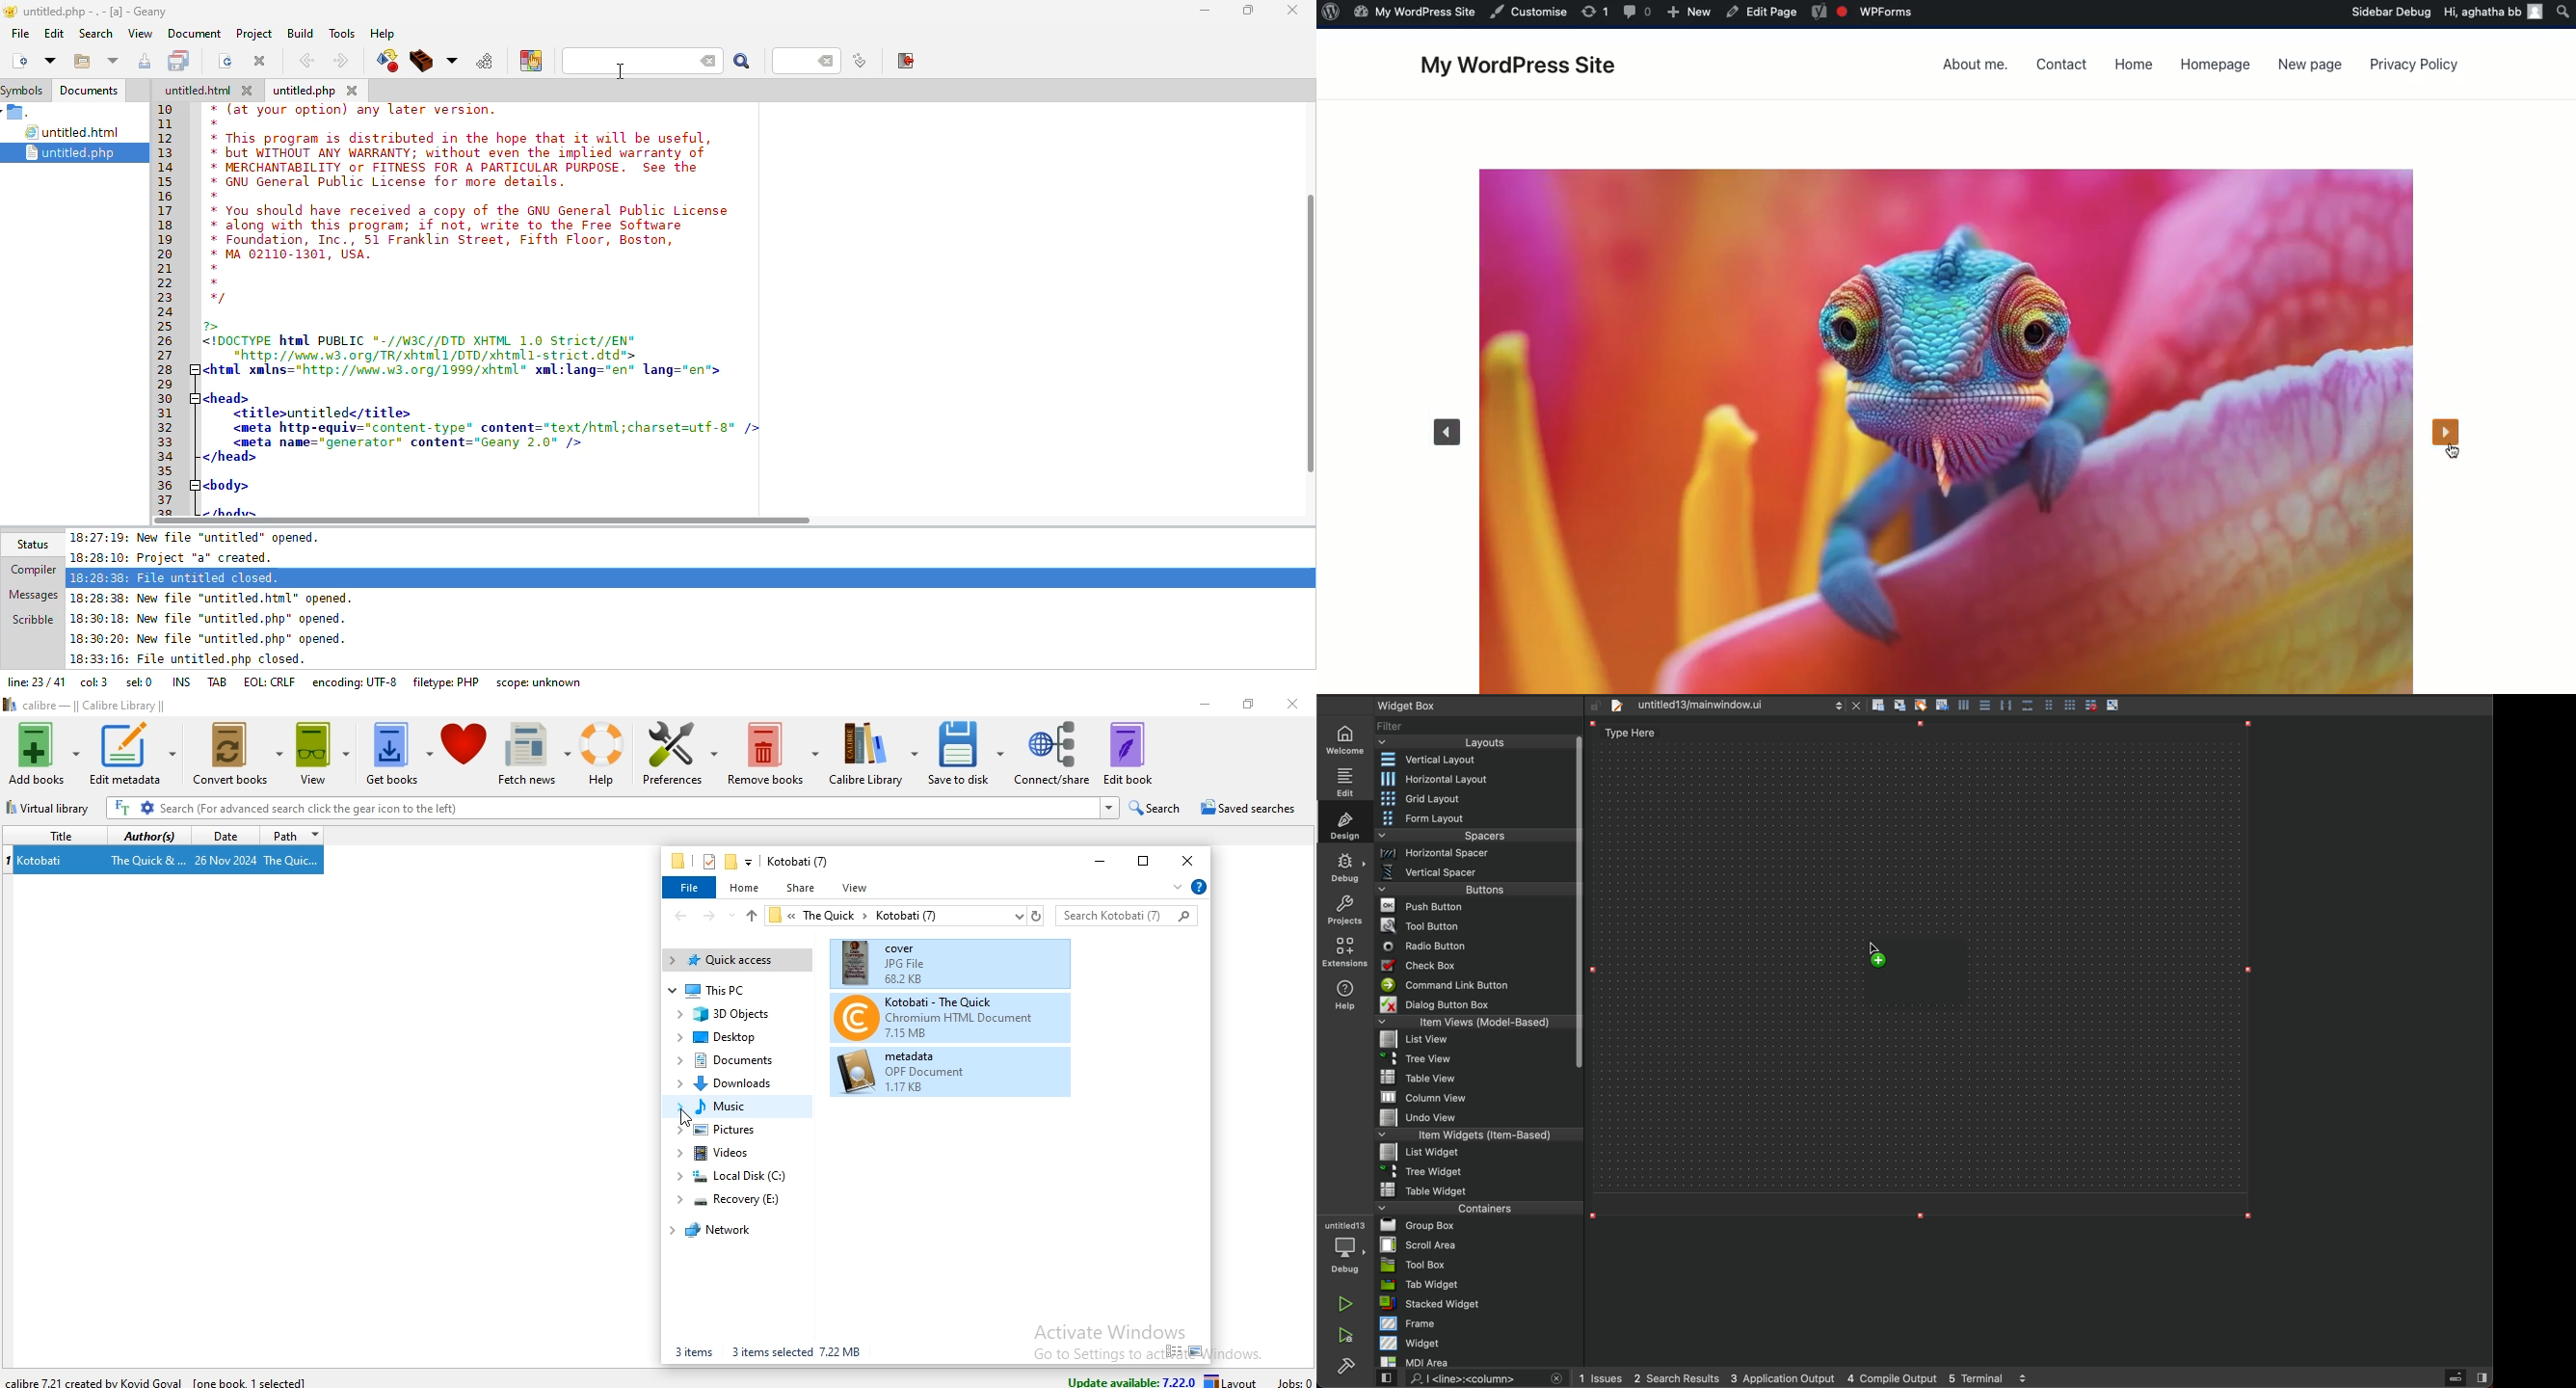  Describe the element at coordinates (1479, 1097) in the screenshot. I see `column view` at that location.